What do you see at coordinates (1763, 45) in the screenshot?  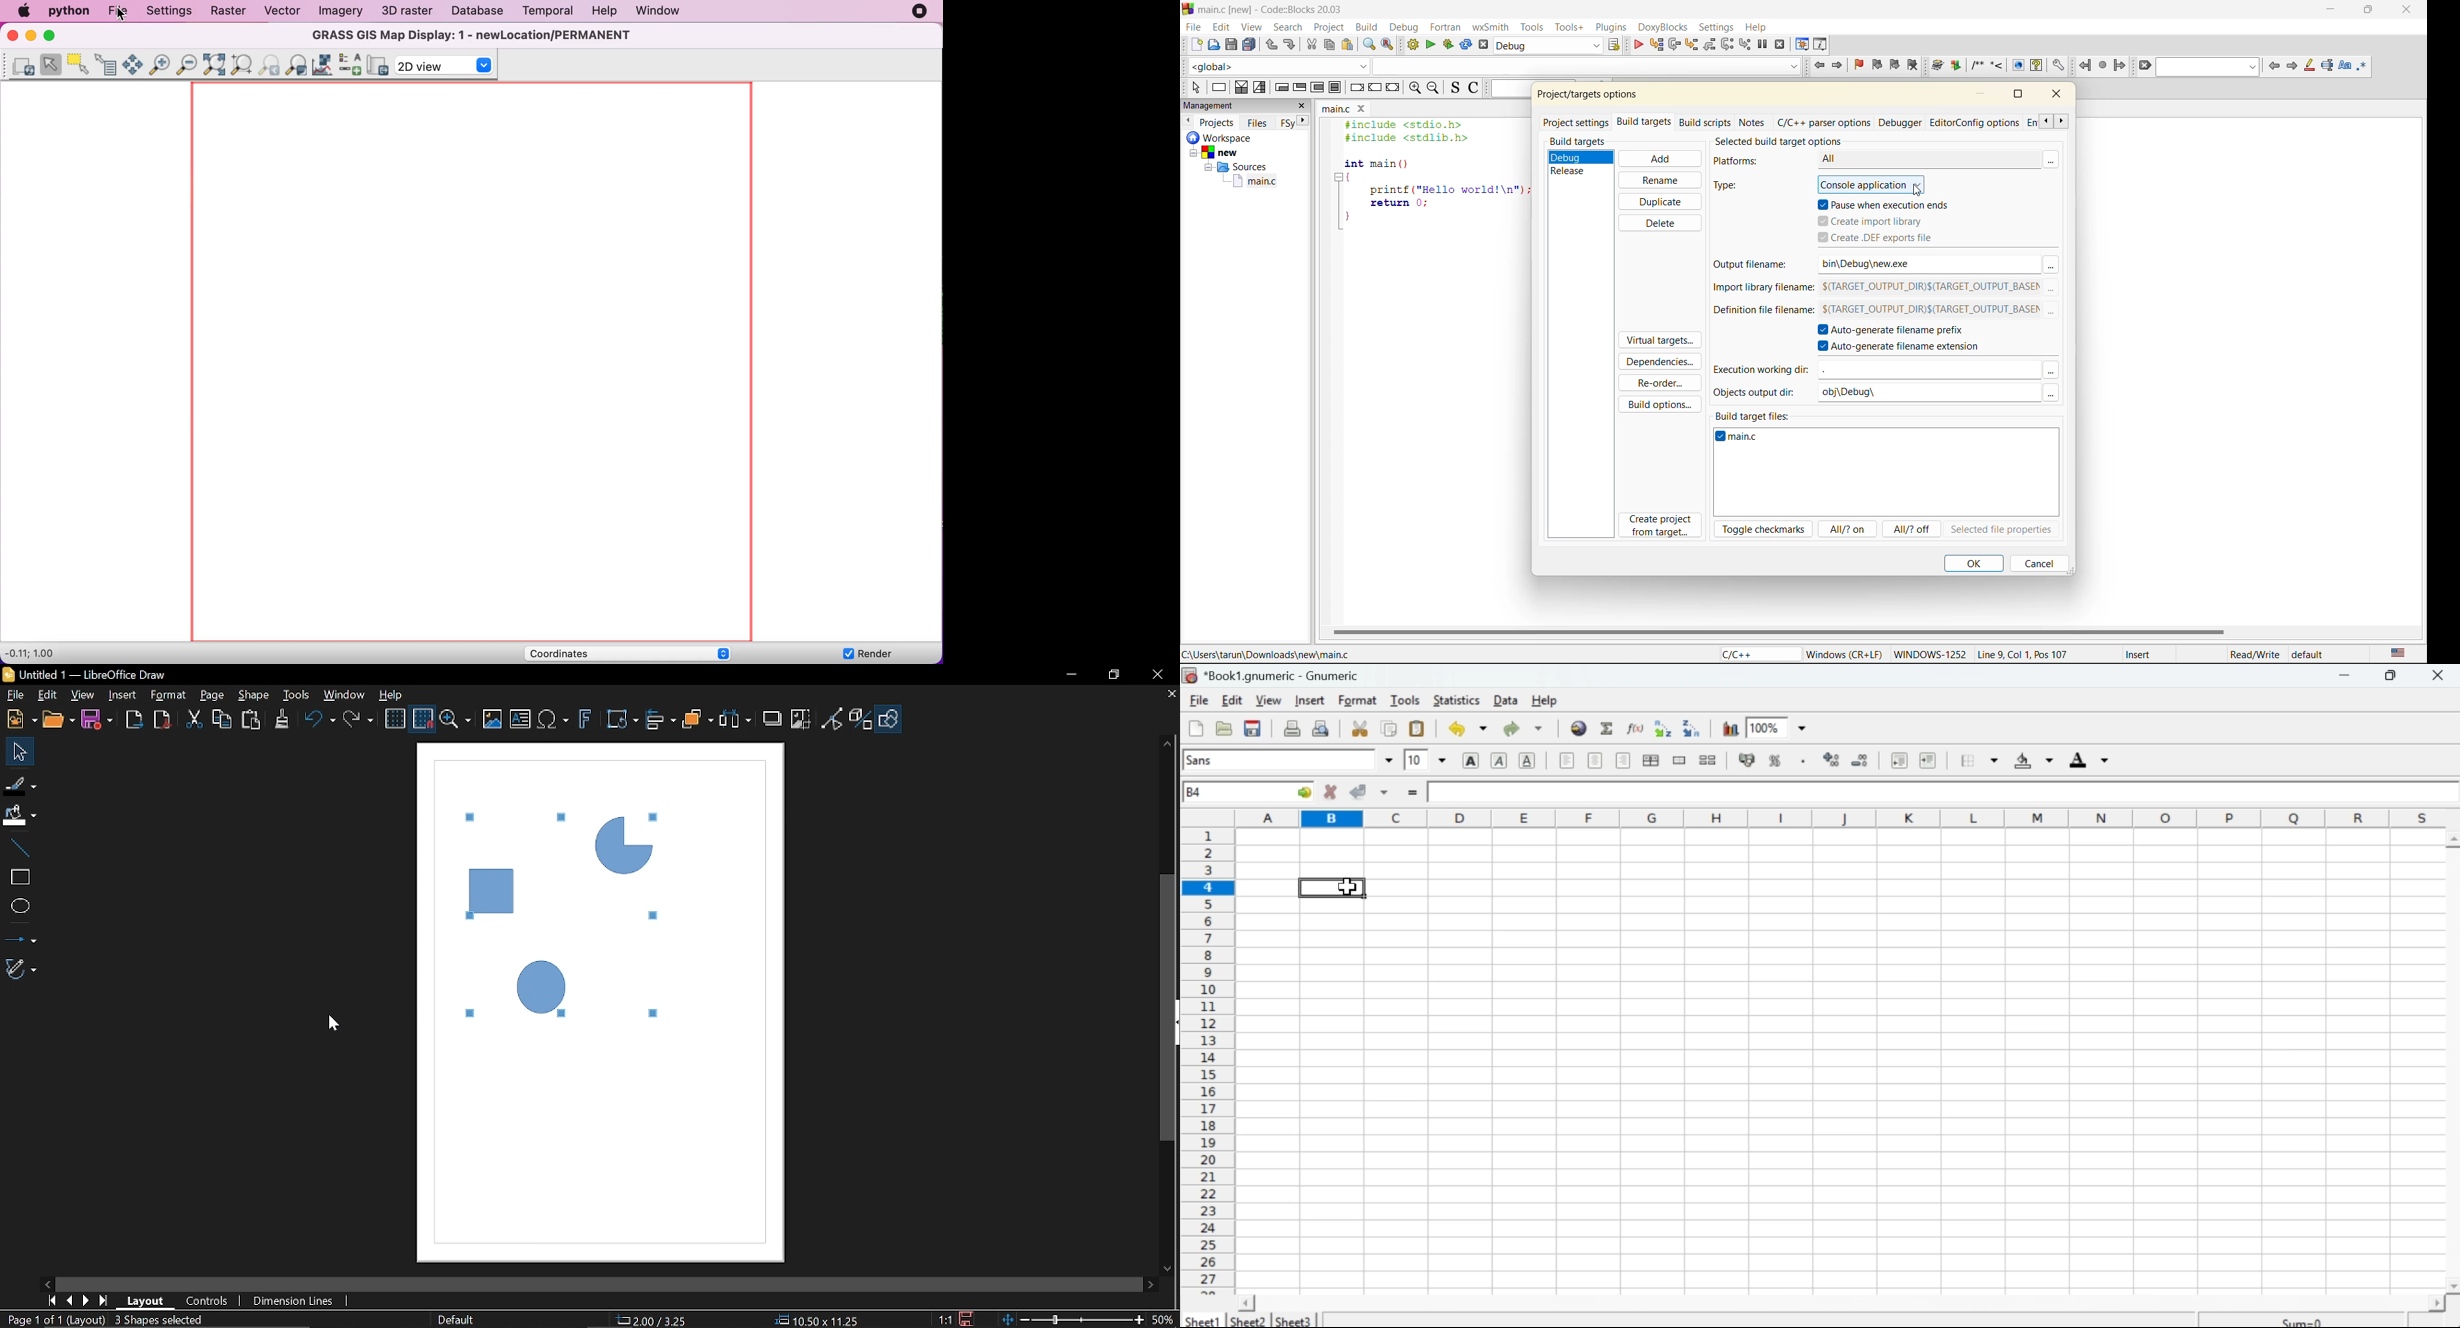 I see `break debugger` at bounding box center [1763, 45].